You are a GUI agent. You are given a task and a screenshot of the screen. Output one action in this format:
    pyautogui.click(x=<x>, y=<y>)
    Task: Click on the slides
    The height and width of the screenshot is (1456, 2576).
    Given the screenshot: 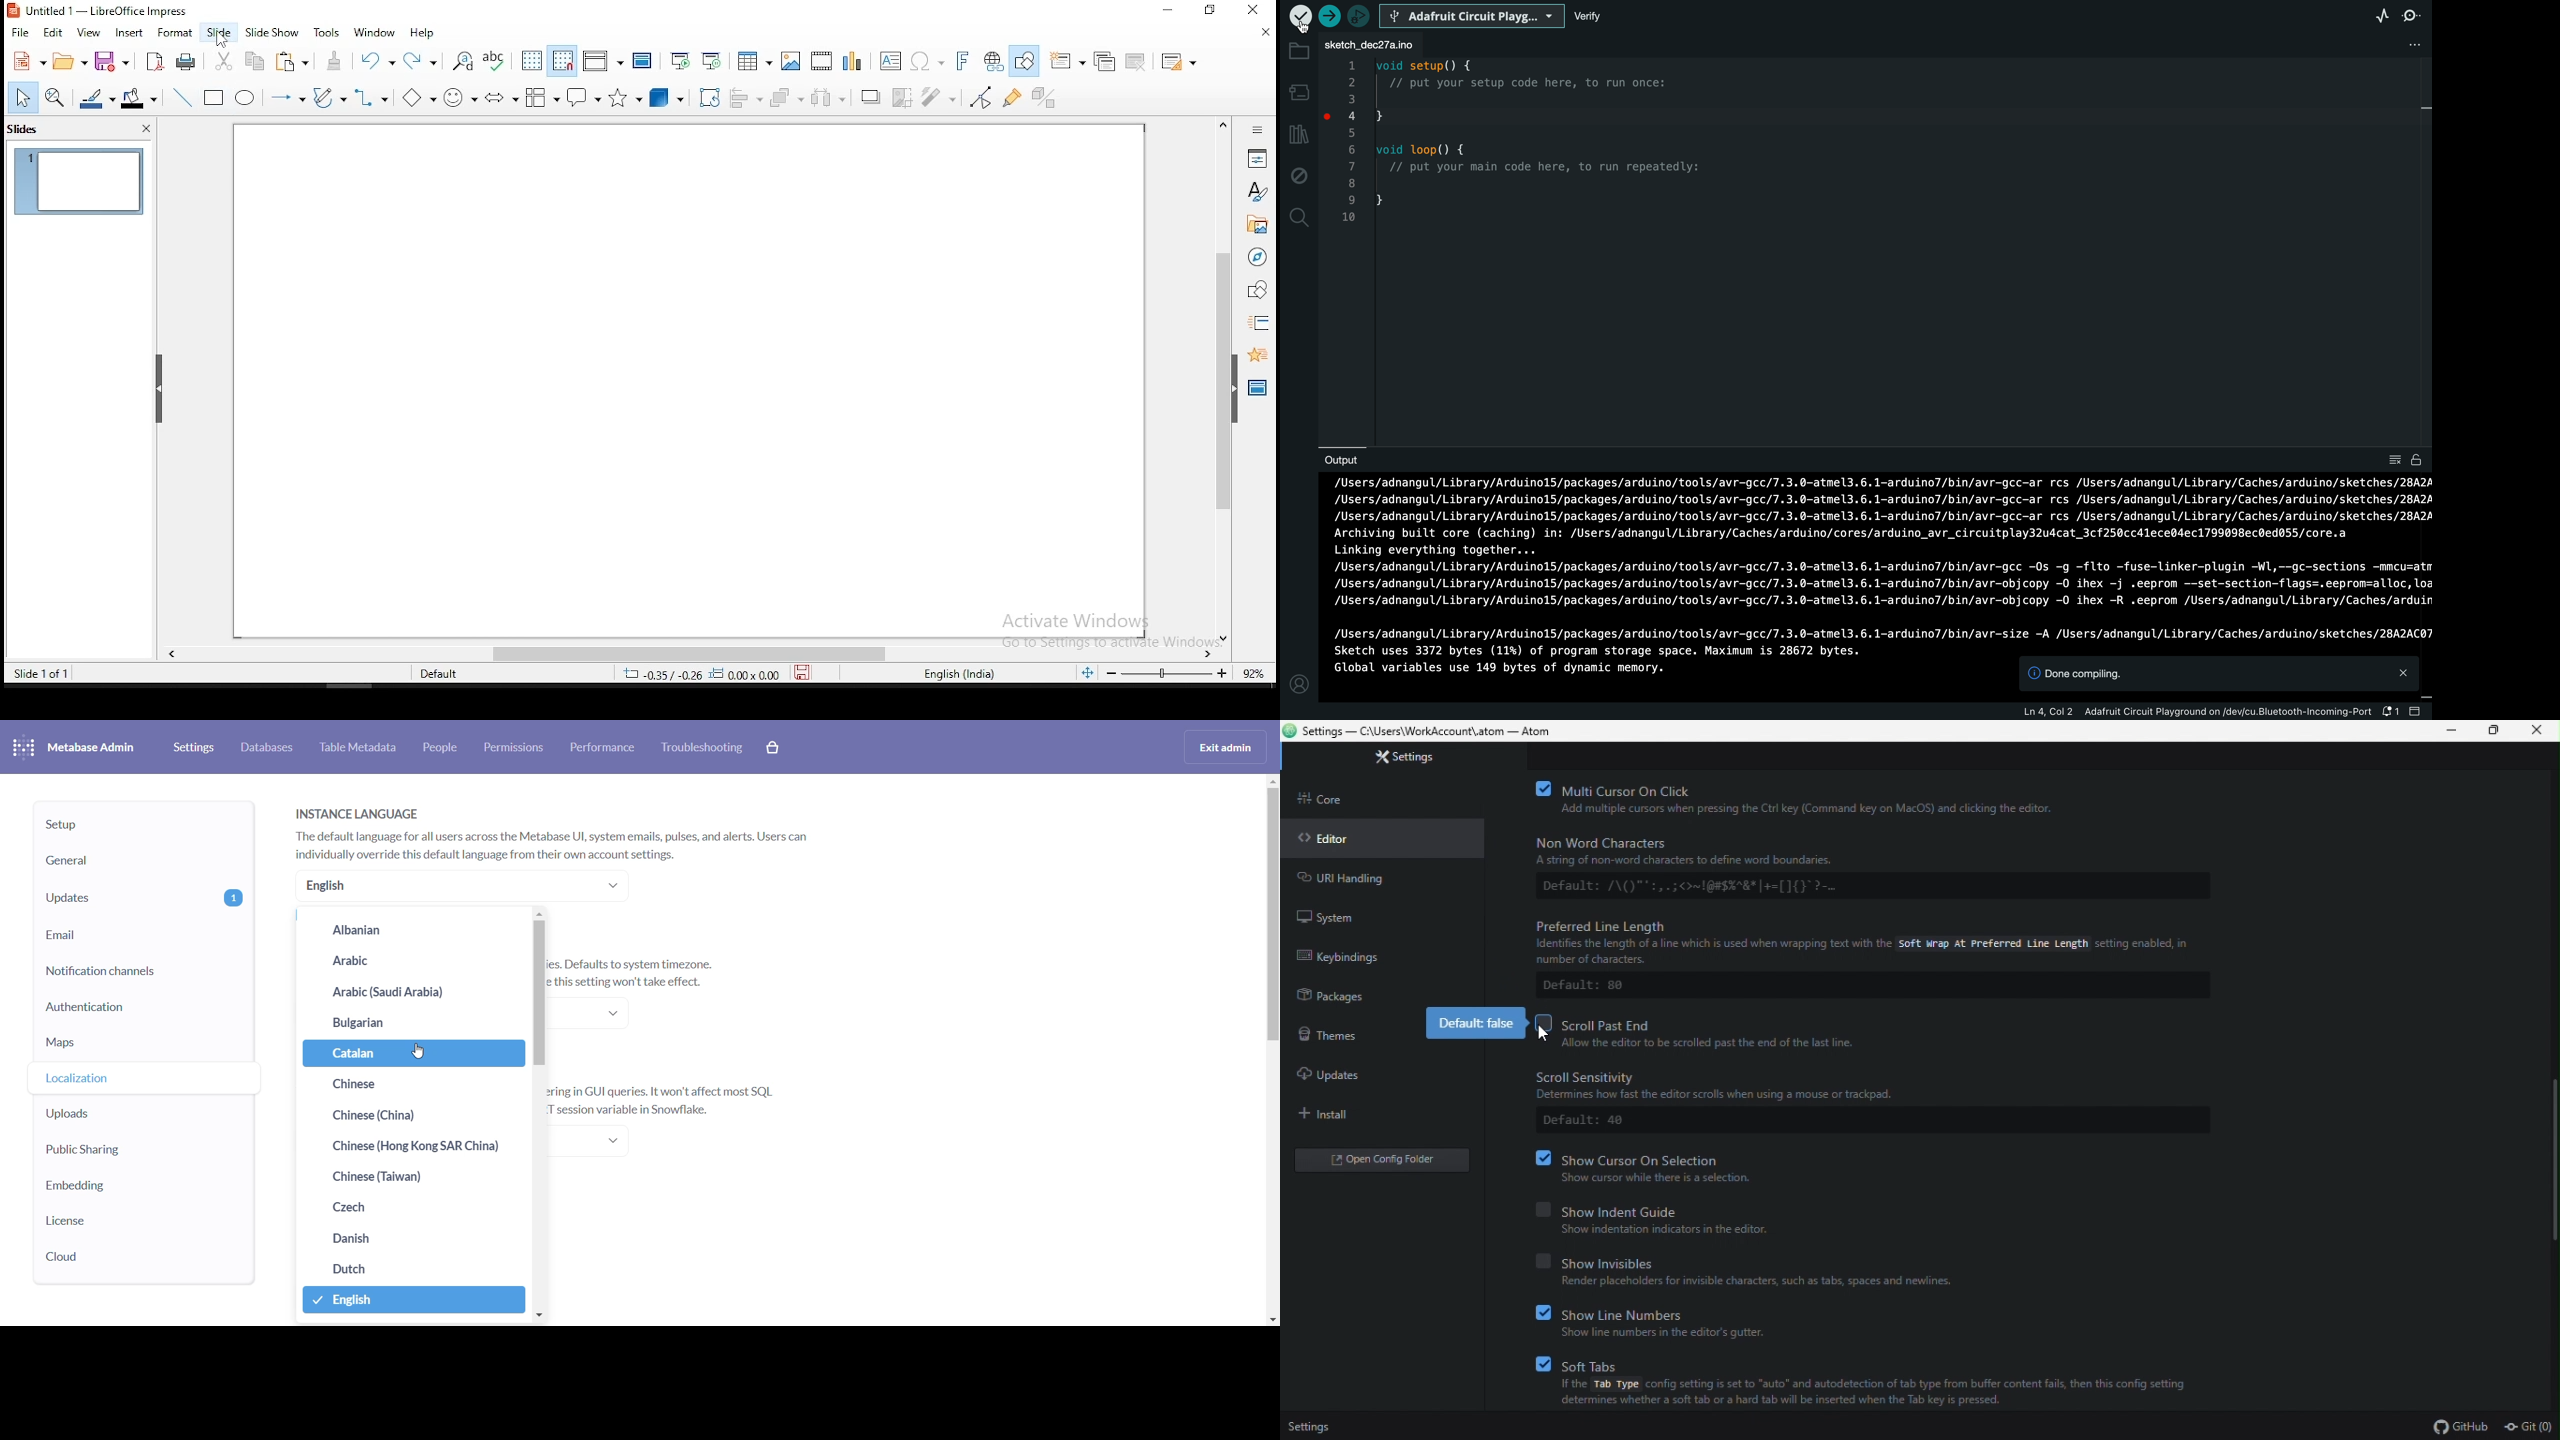 What is the action you would take?
    pyautogui.click(x=26, y=129)
    